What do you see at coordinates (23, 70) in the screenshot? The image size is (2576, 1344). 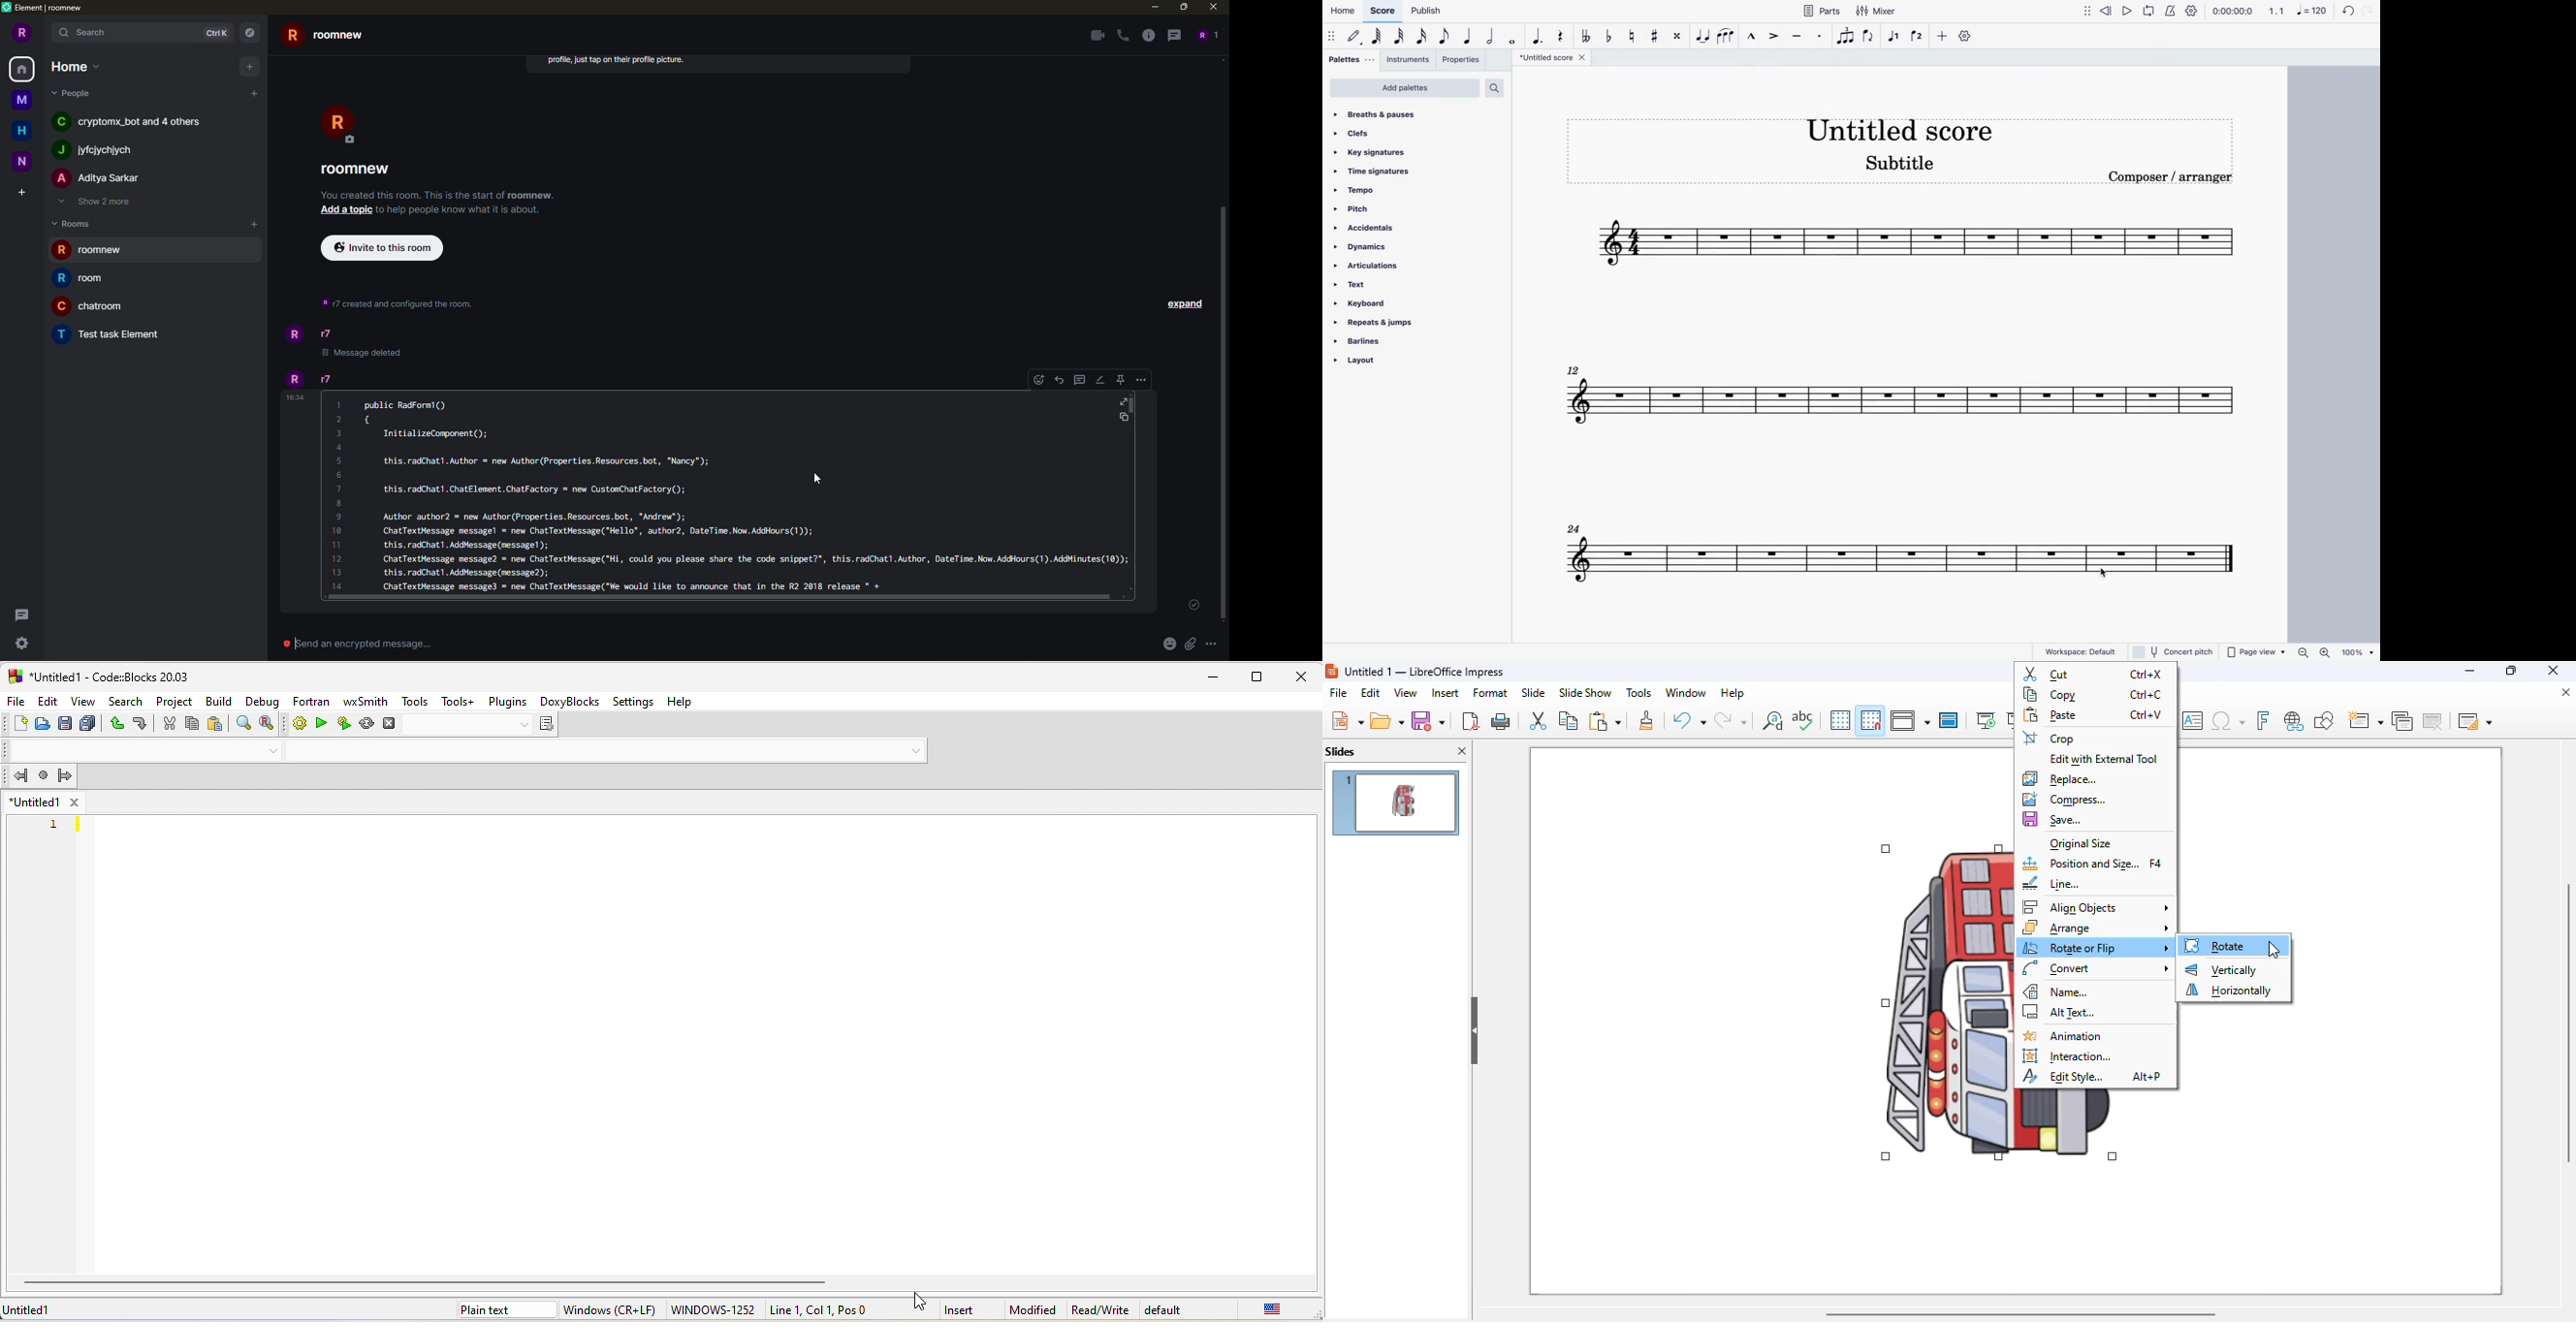 I see `home` at bounding box center [23, 70].